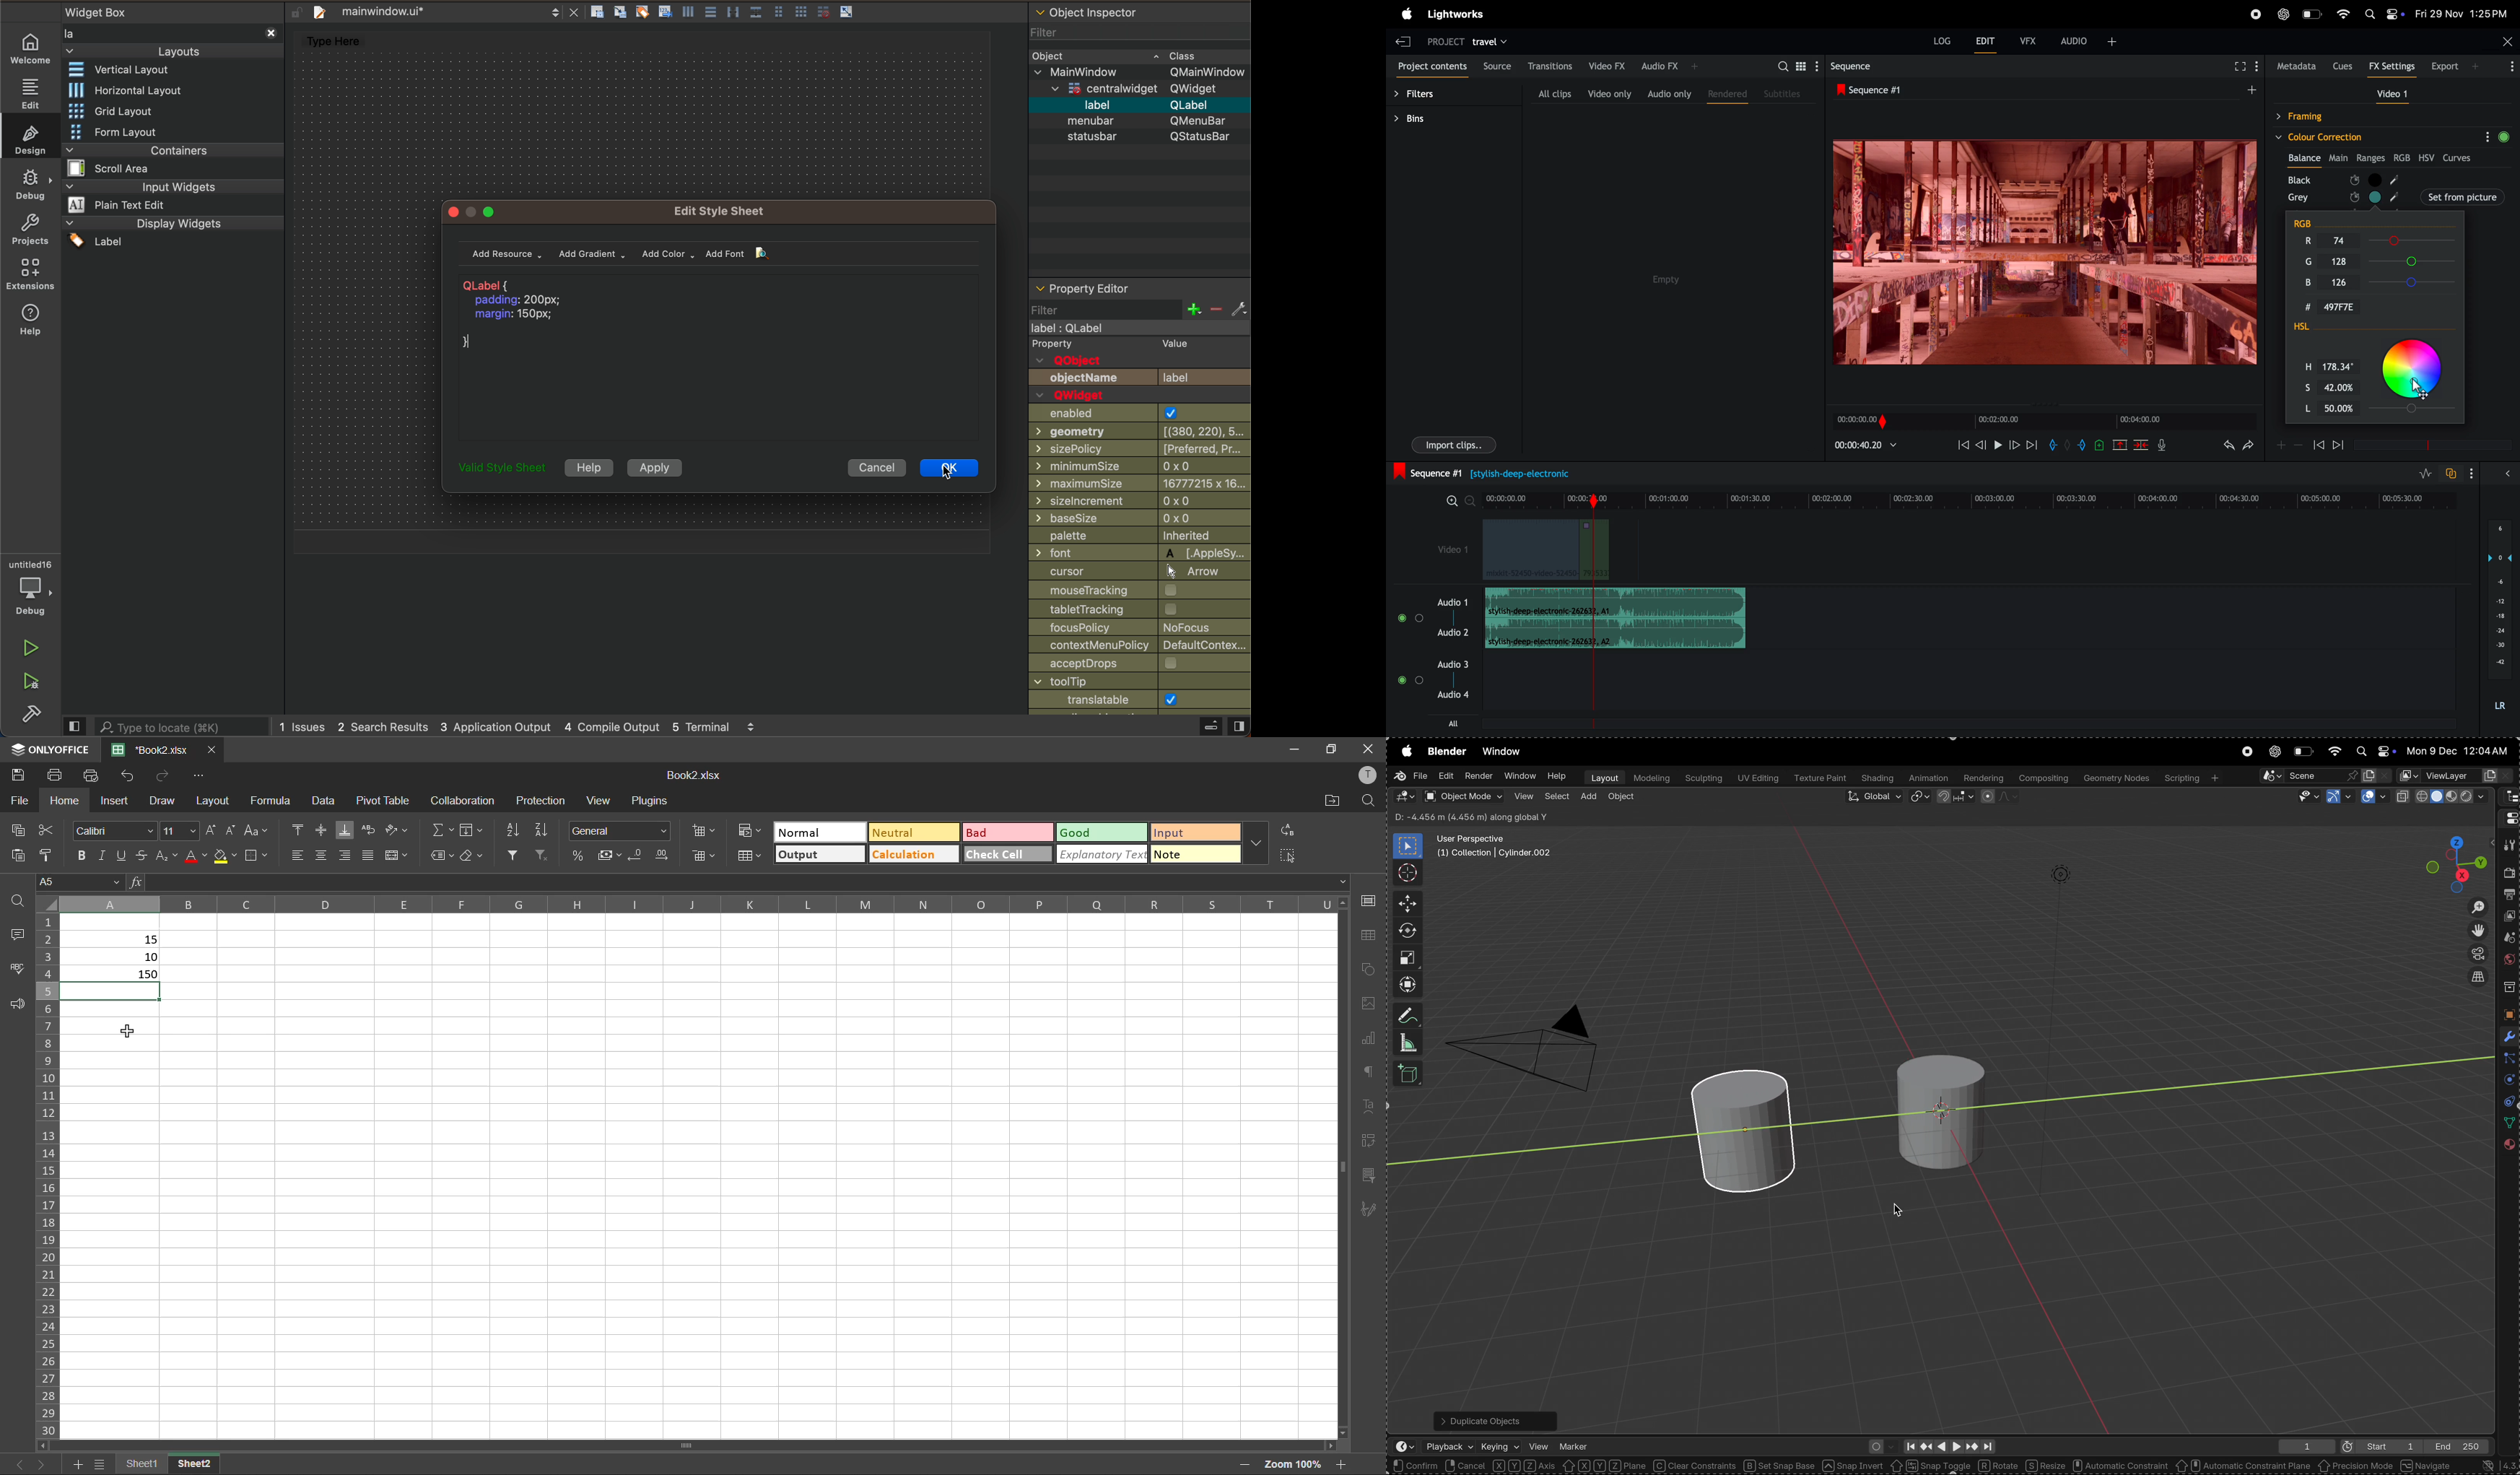 This screenshot has width=2520, height=1484. What do you see at coordinates (2429, 157) in the screenshot?
I see `hsv` at bounding box center [2429, 157].